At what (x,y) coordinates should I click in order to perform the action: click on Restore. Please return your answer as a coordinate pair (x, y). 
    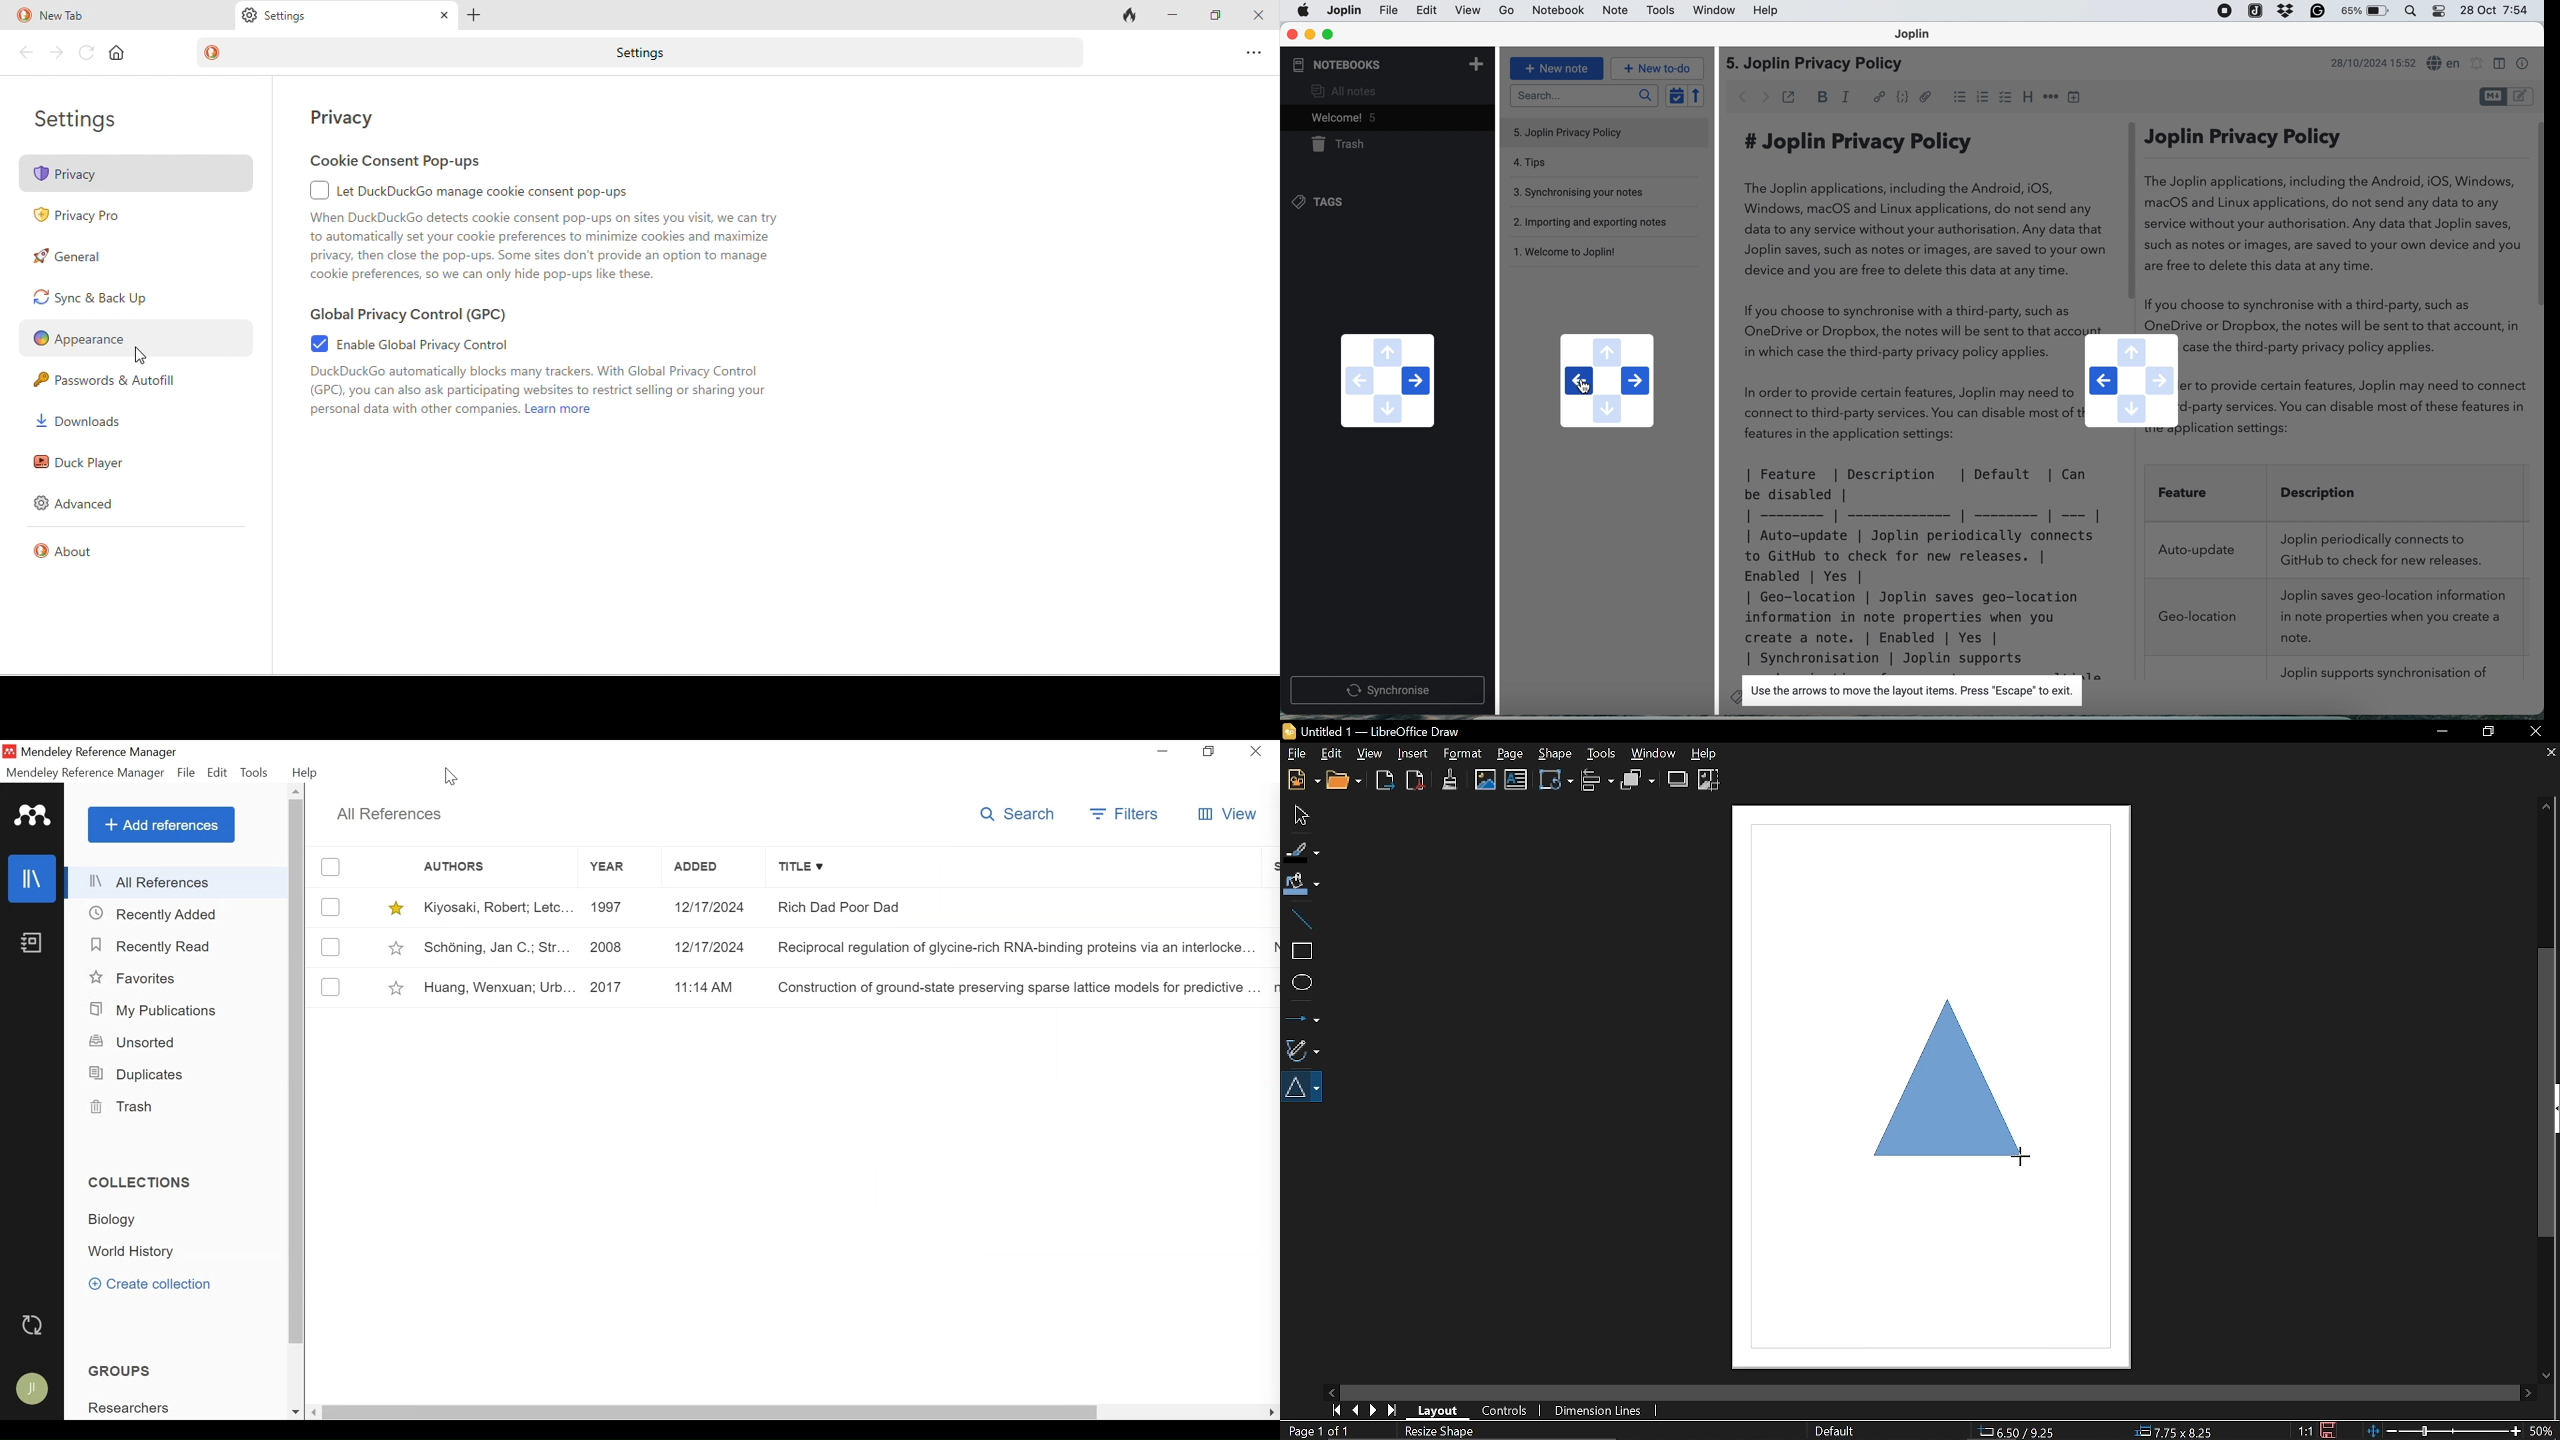
    Looking at the image, I should click on (1211, 751).